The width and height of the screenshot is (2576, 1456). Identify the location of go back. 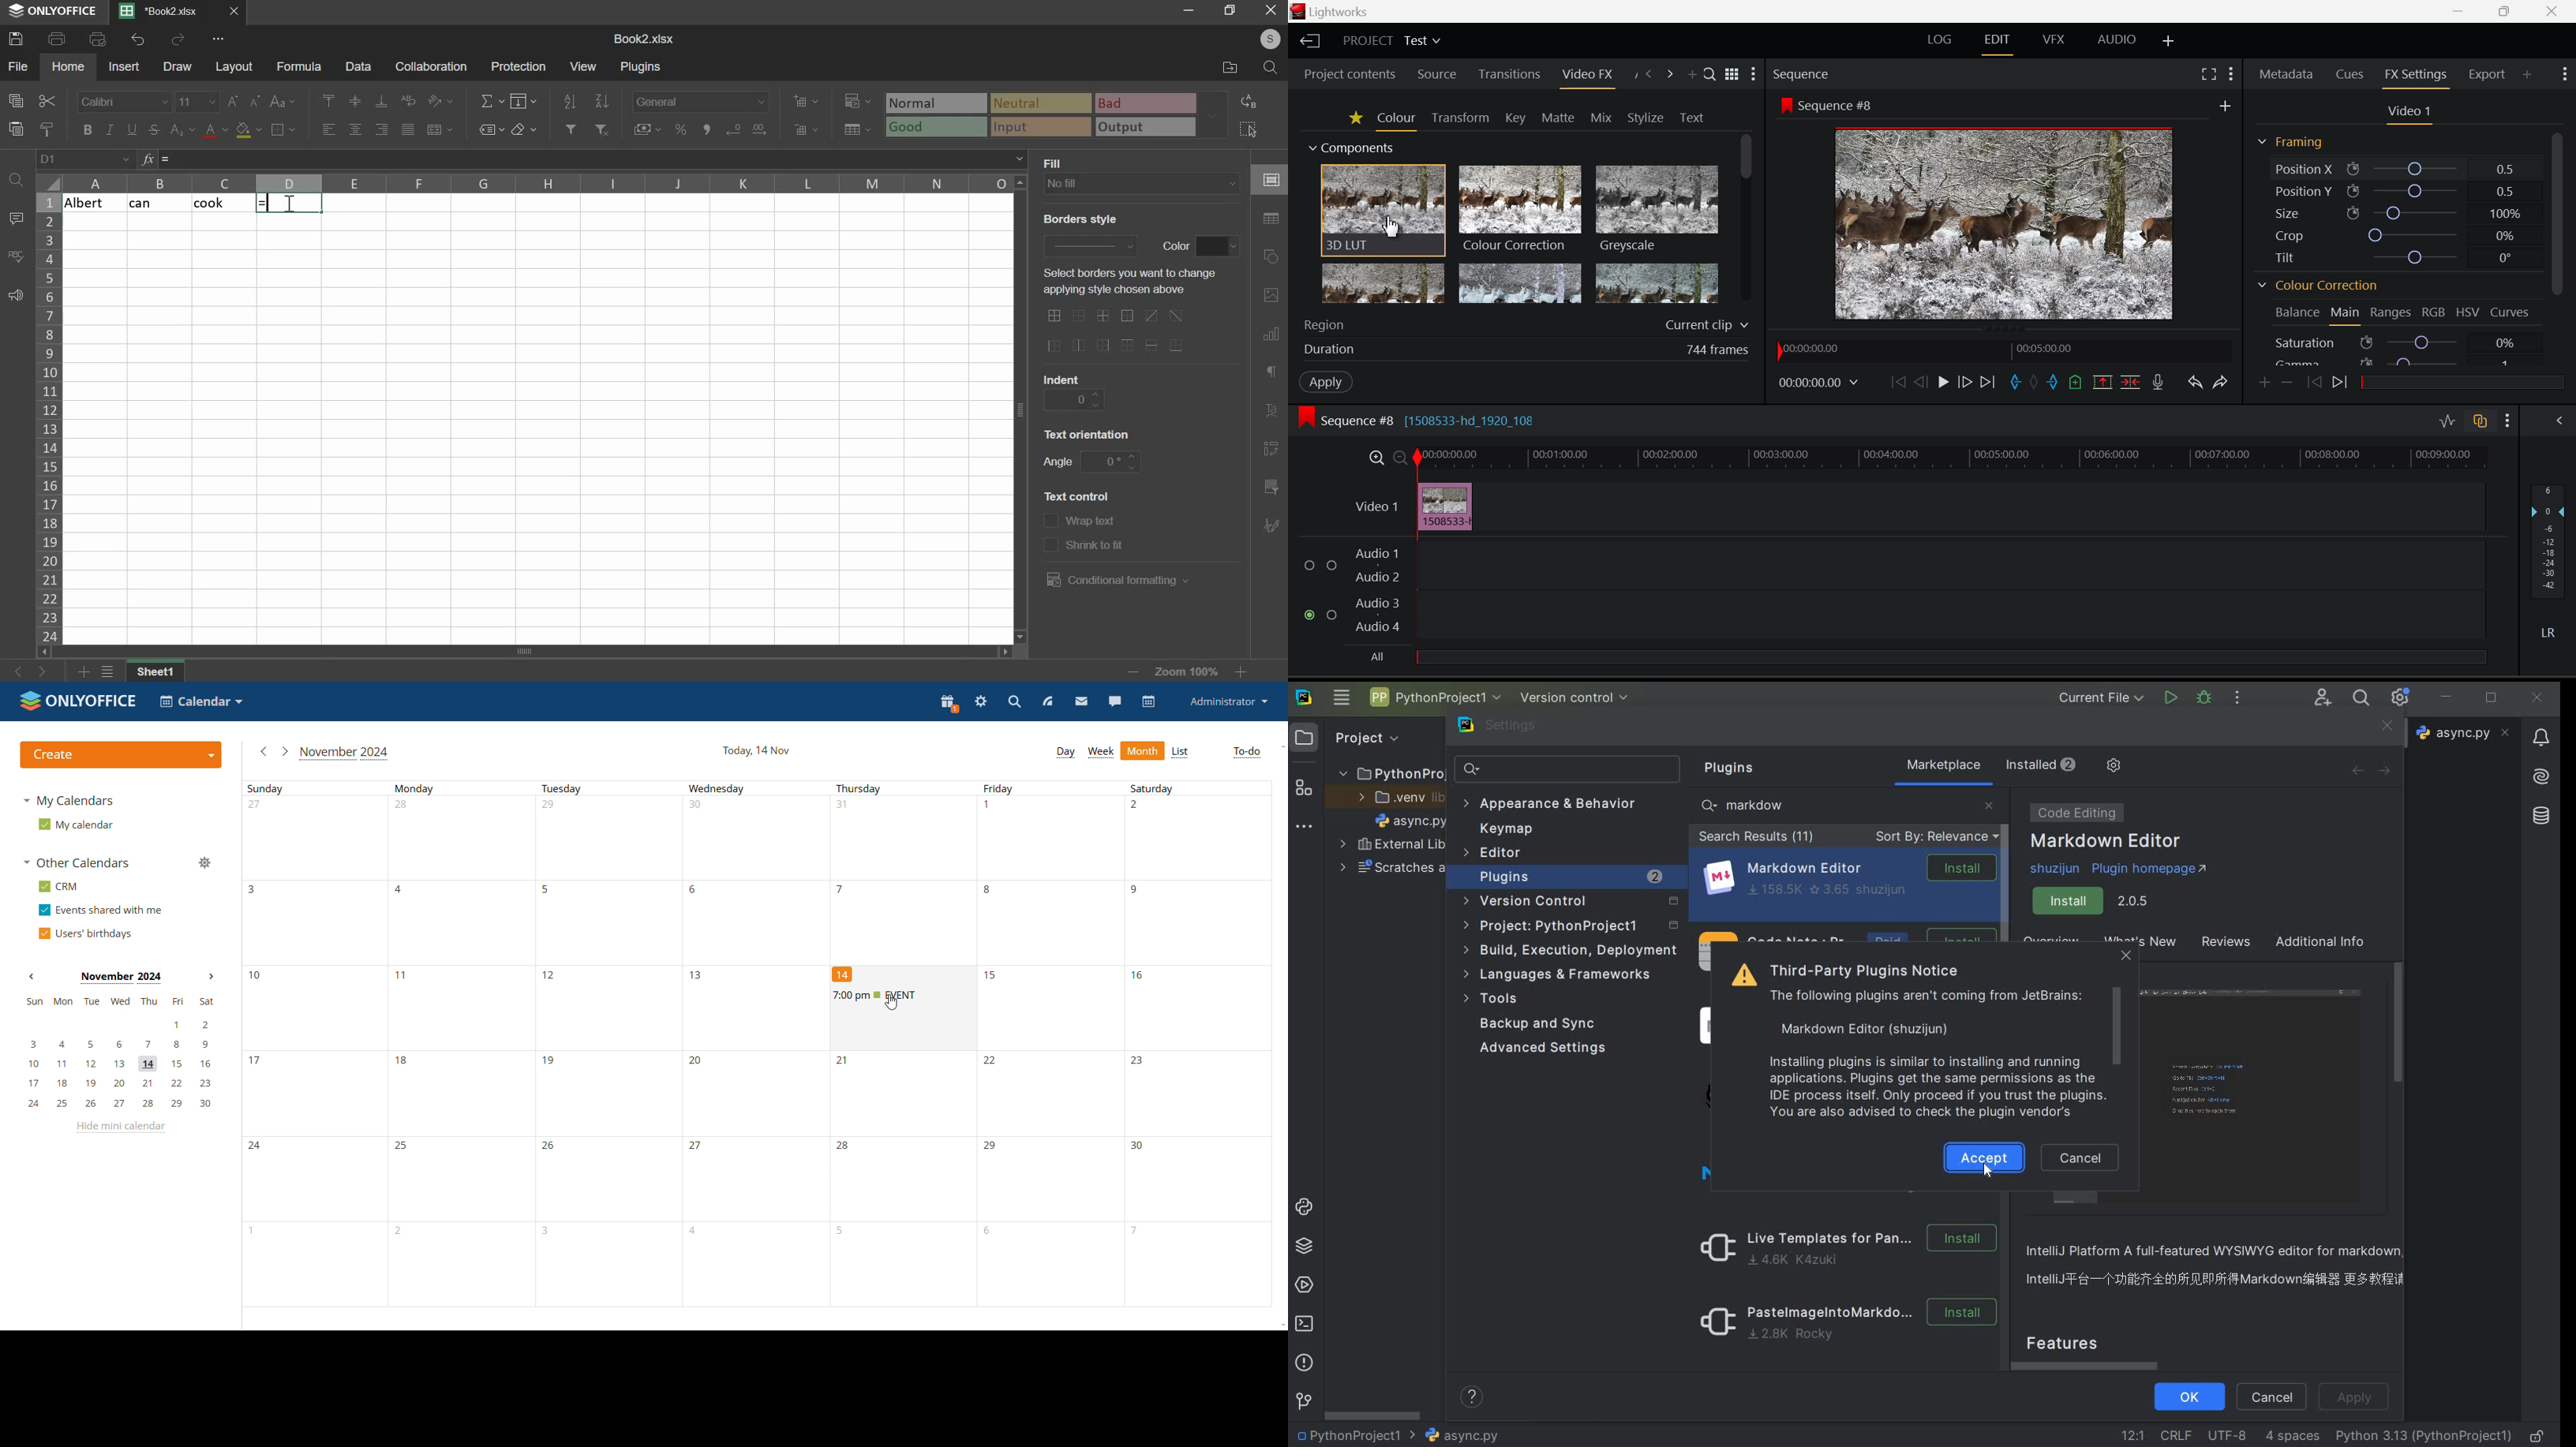
(17, 671).